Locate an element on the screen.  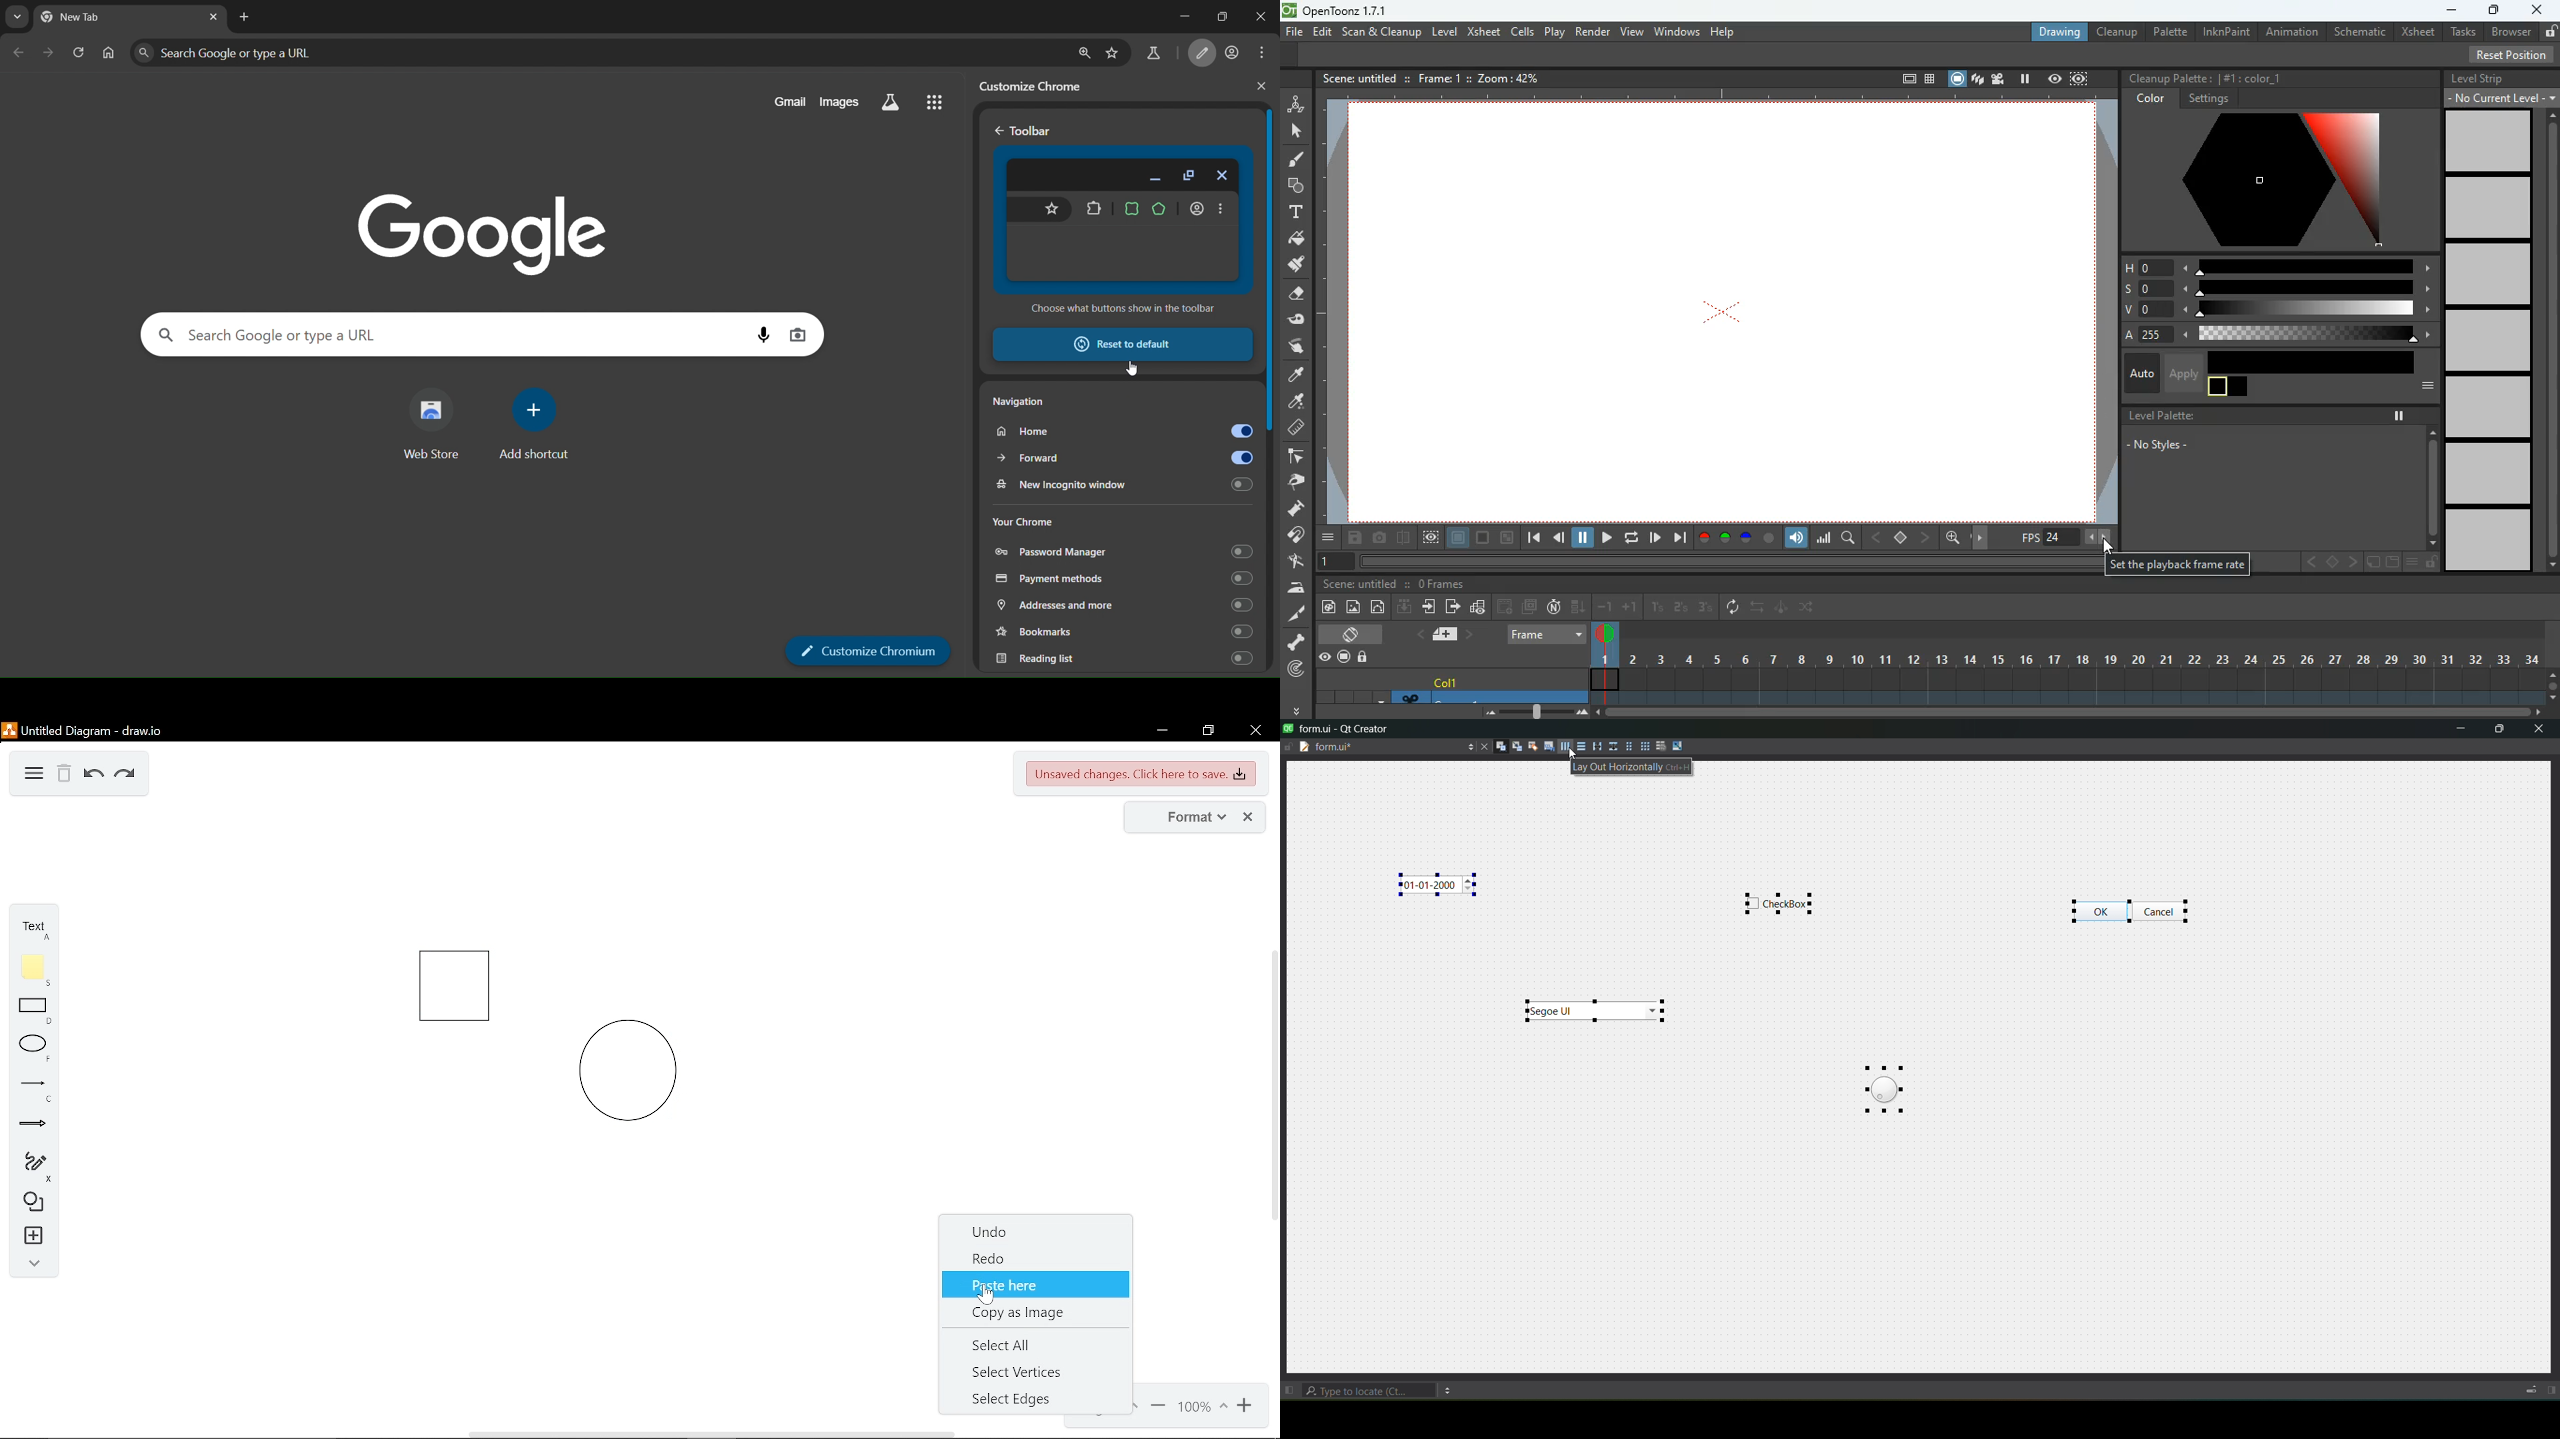
cursor is located at coordinates (1133, 370).